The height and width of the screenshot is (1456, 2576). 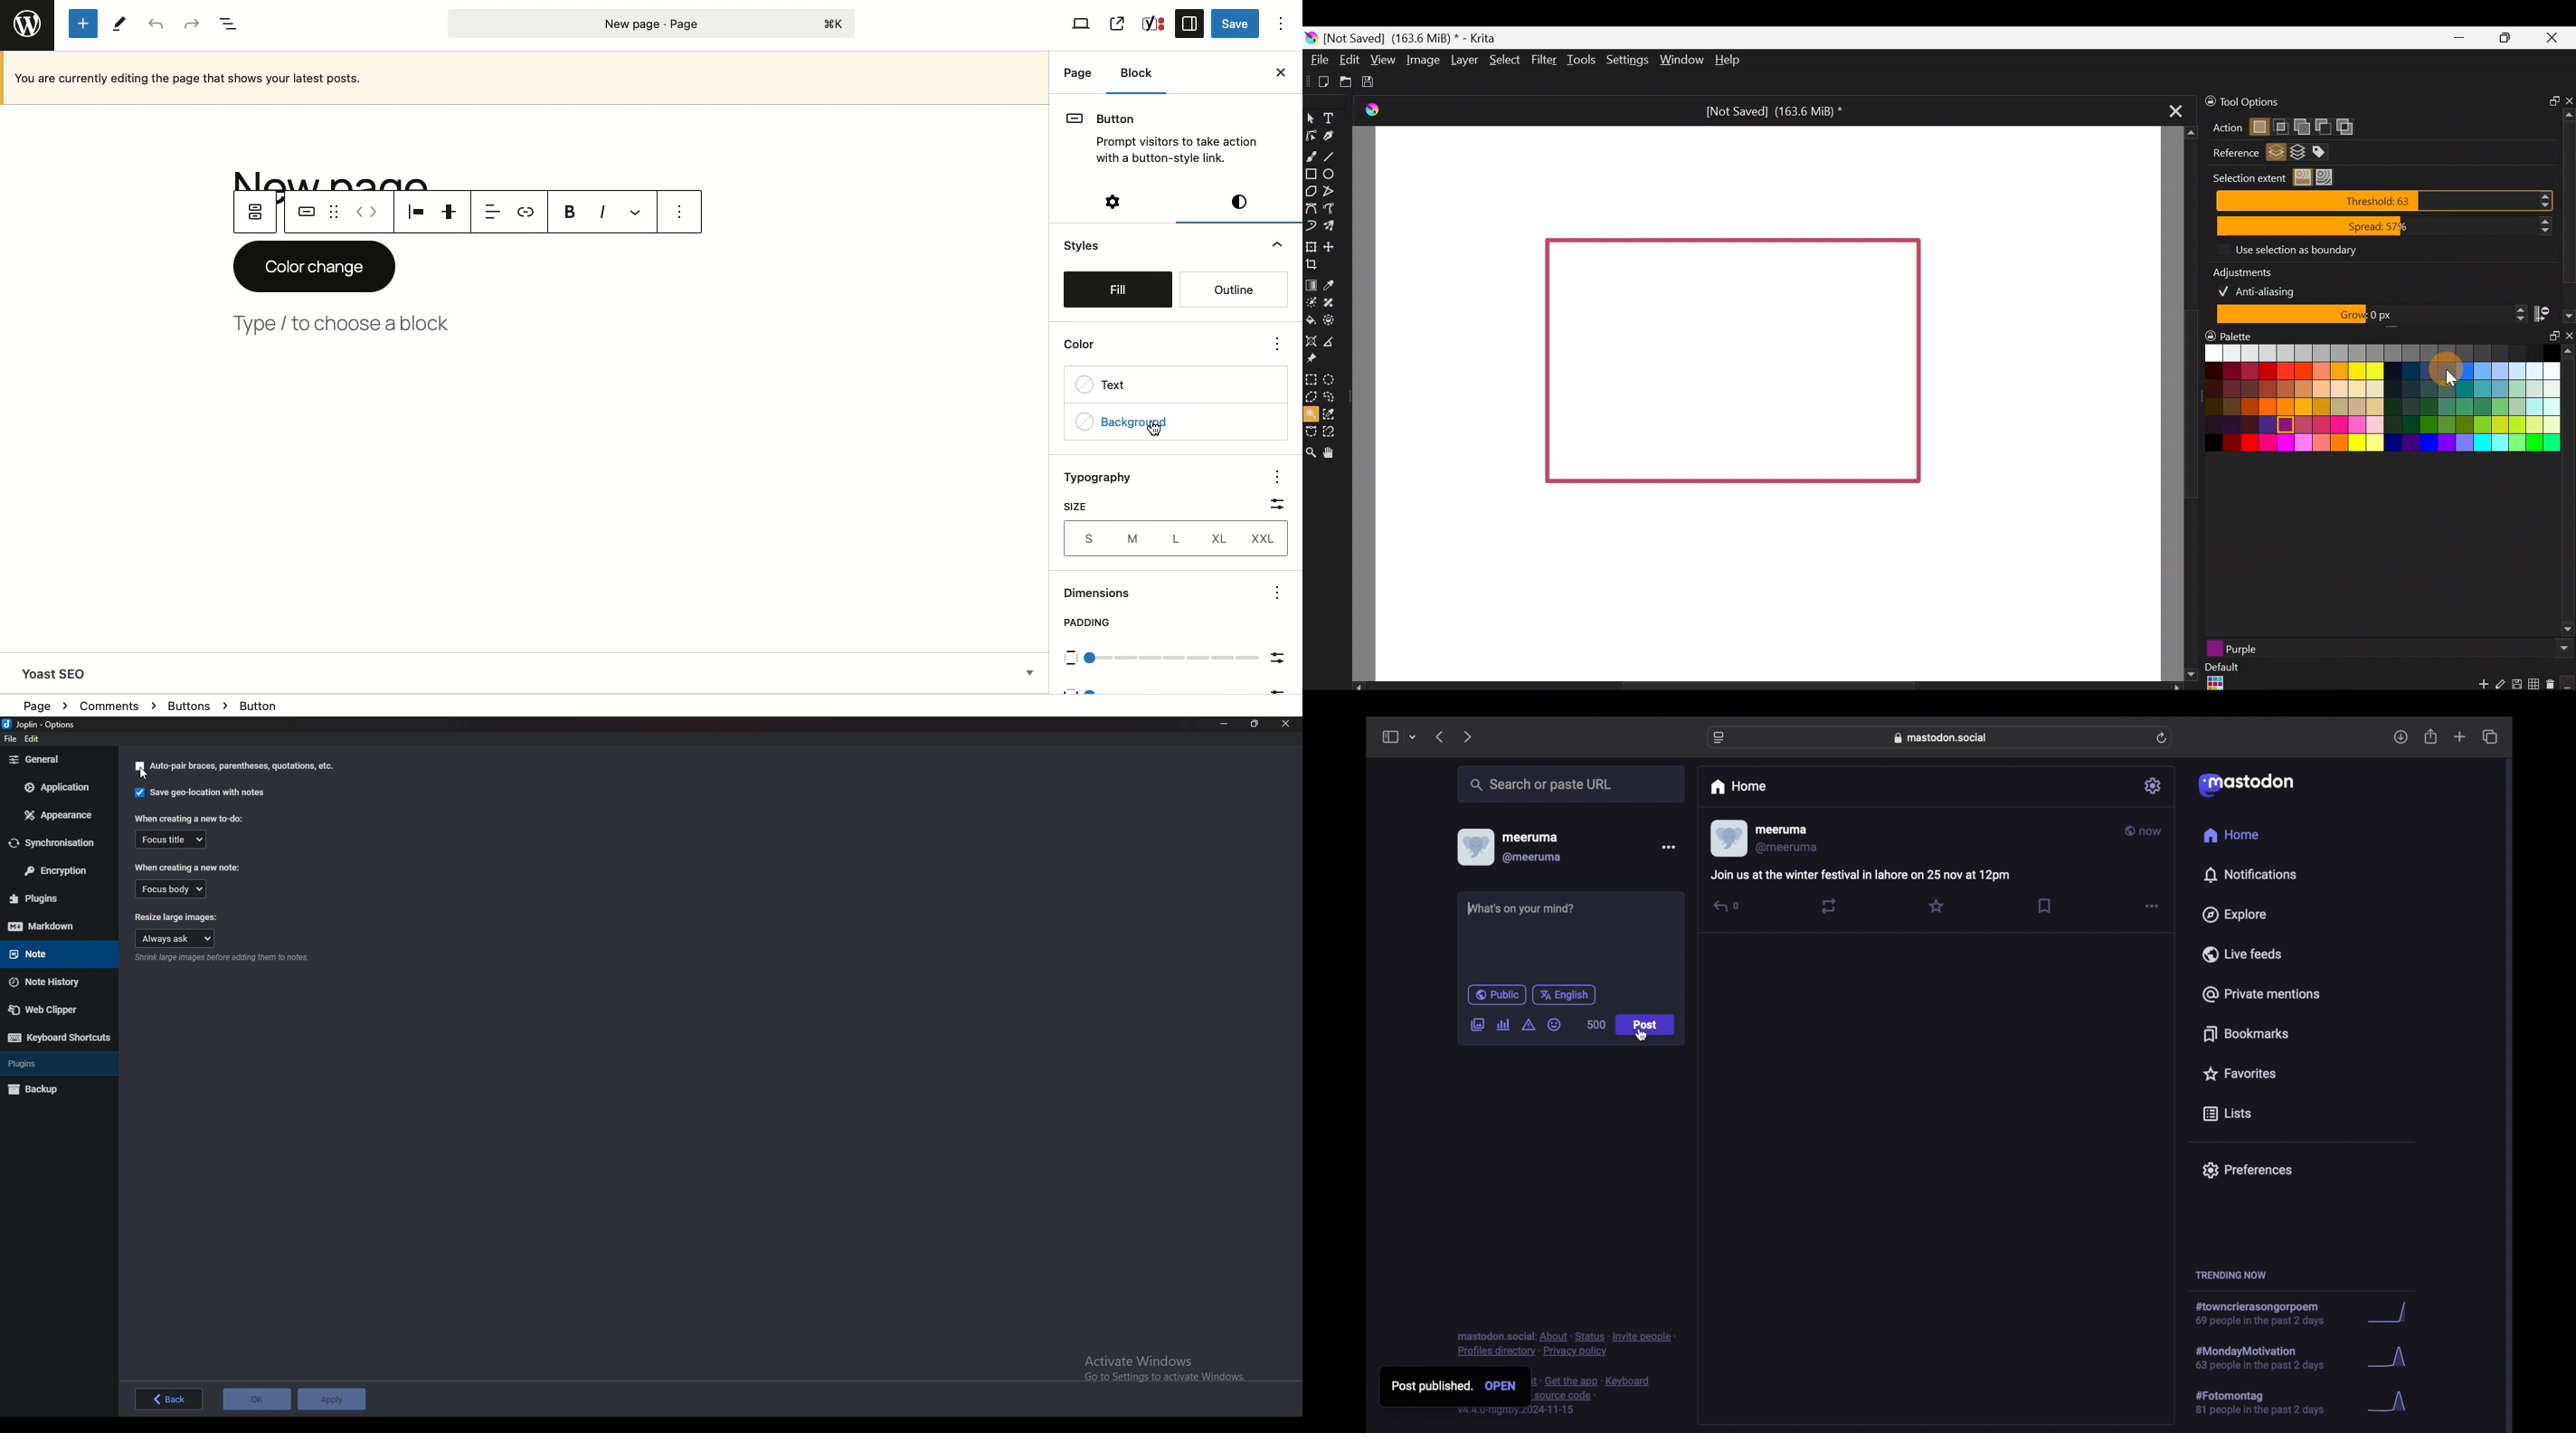 I want to click on Back up, so click(x=56, y=1090).